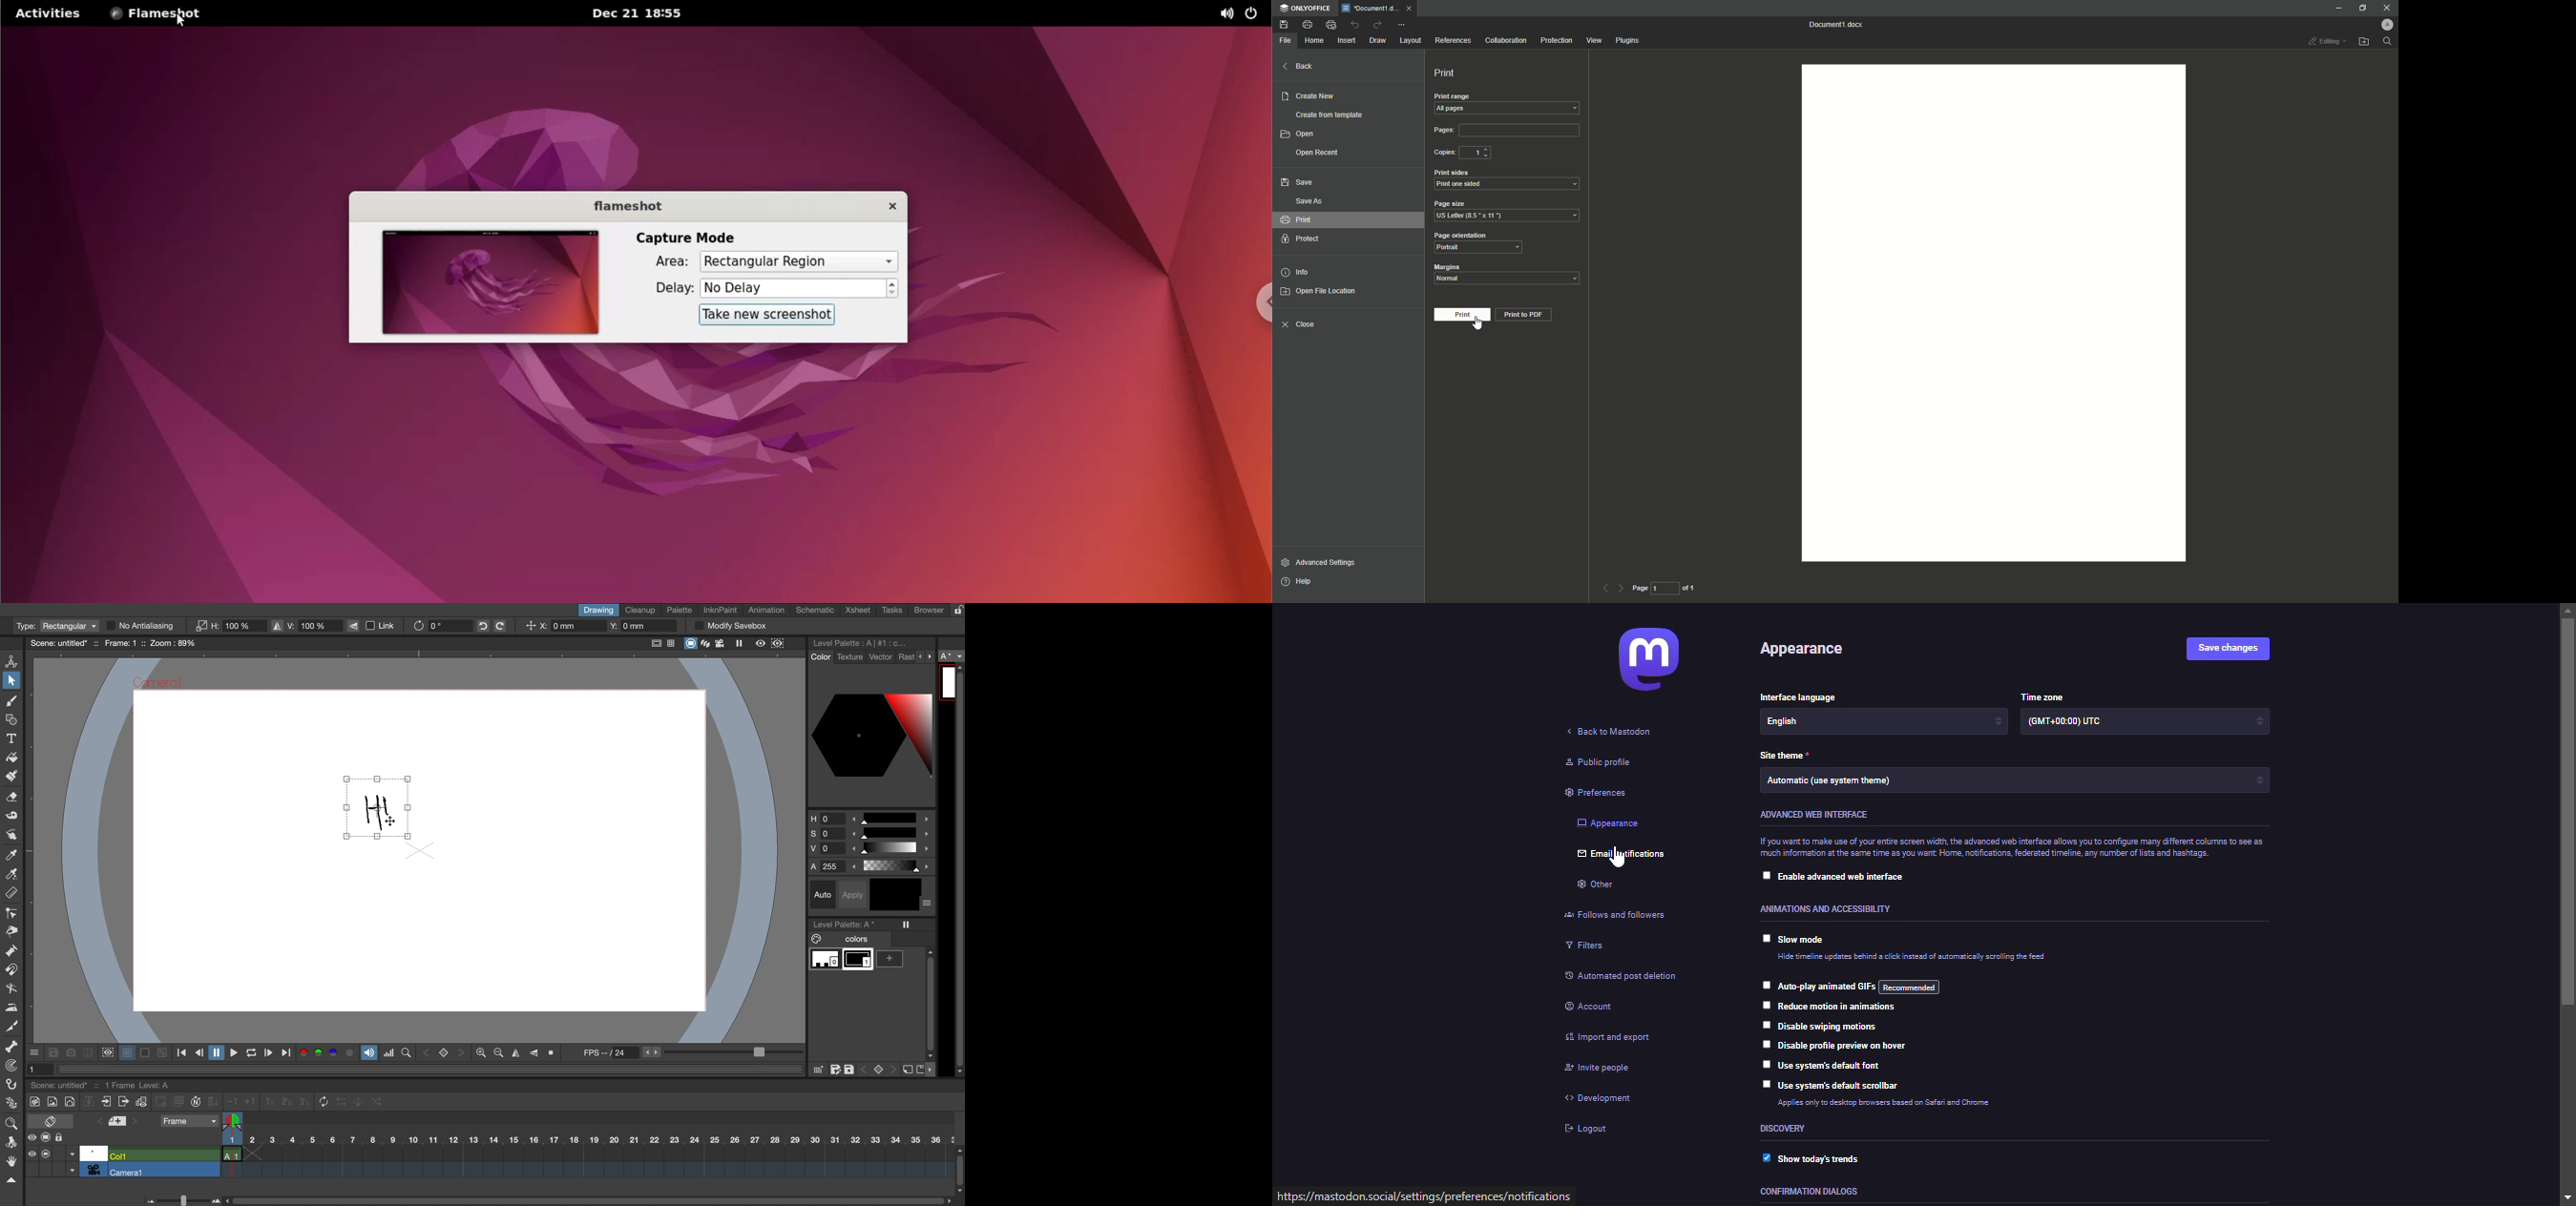 Image resolution: width=2576 pixels, height=1232 pixels. Describe the element at coordinates (1601, 1008) in the screenshot. I see `account` at that location.